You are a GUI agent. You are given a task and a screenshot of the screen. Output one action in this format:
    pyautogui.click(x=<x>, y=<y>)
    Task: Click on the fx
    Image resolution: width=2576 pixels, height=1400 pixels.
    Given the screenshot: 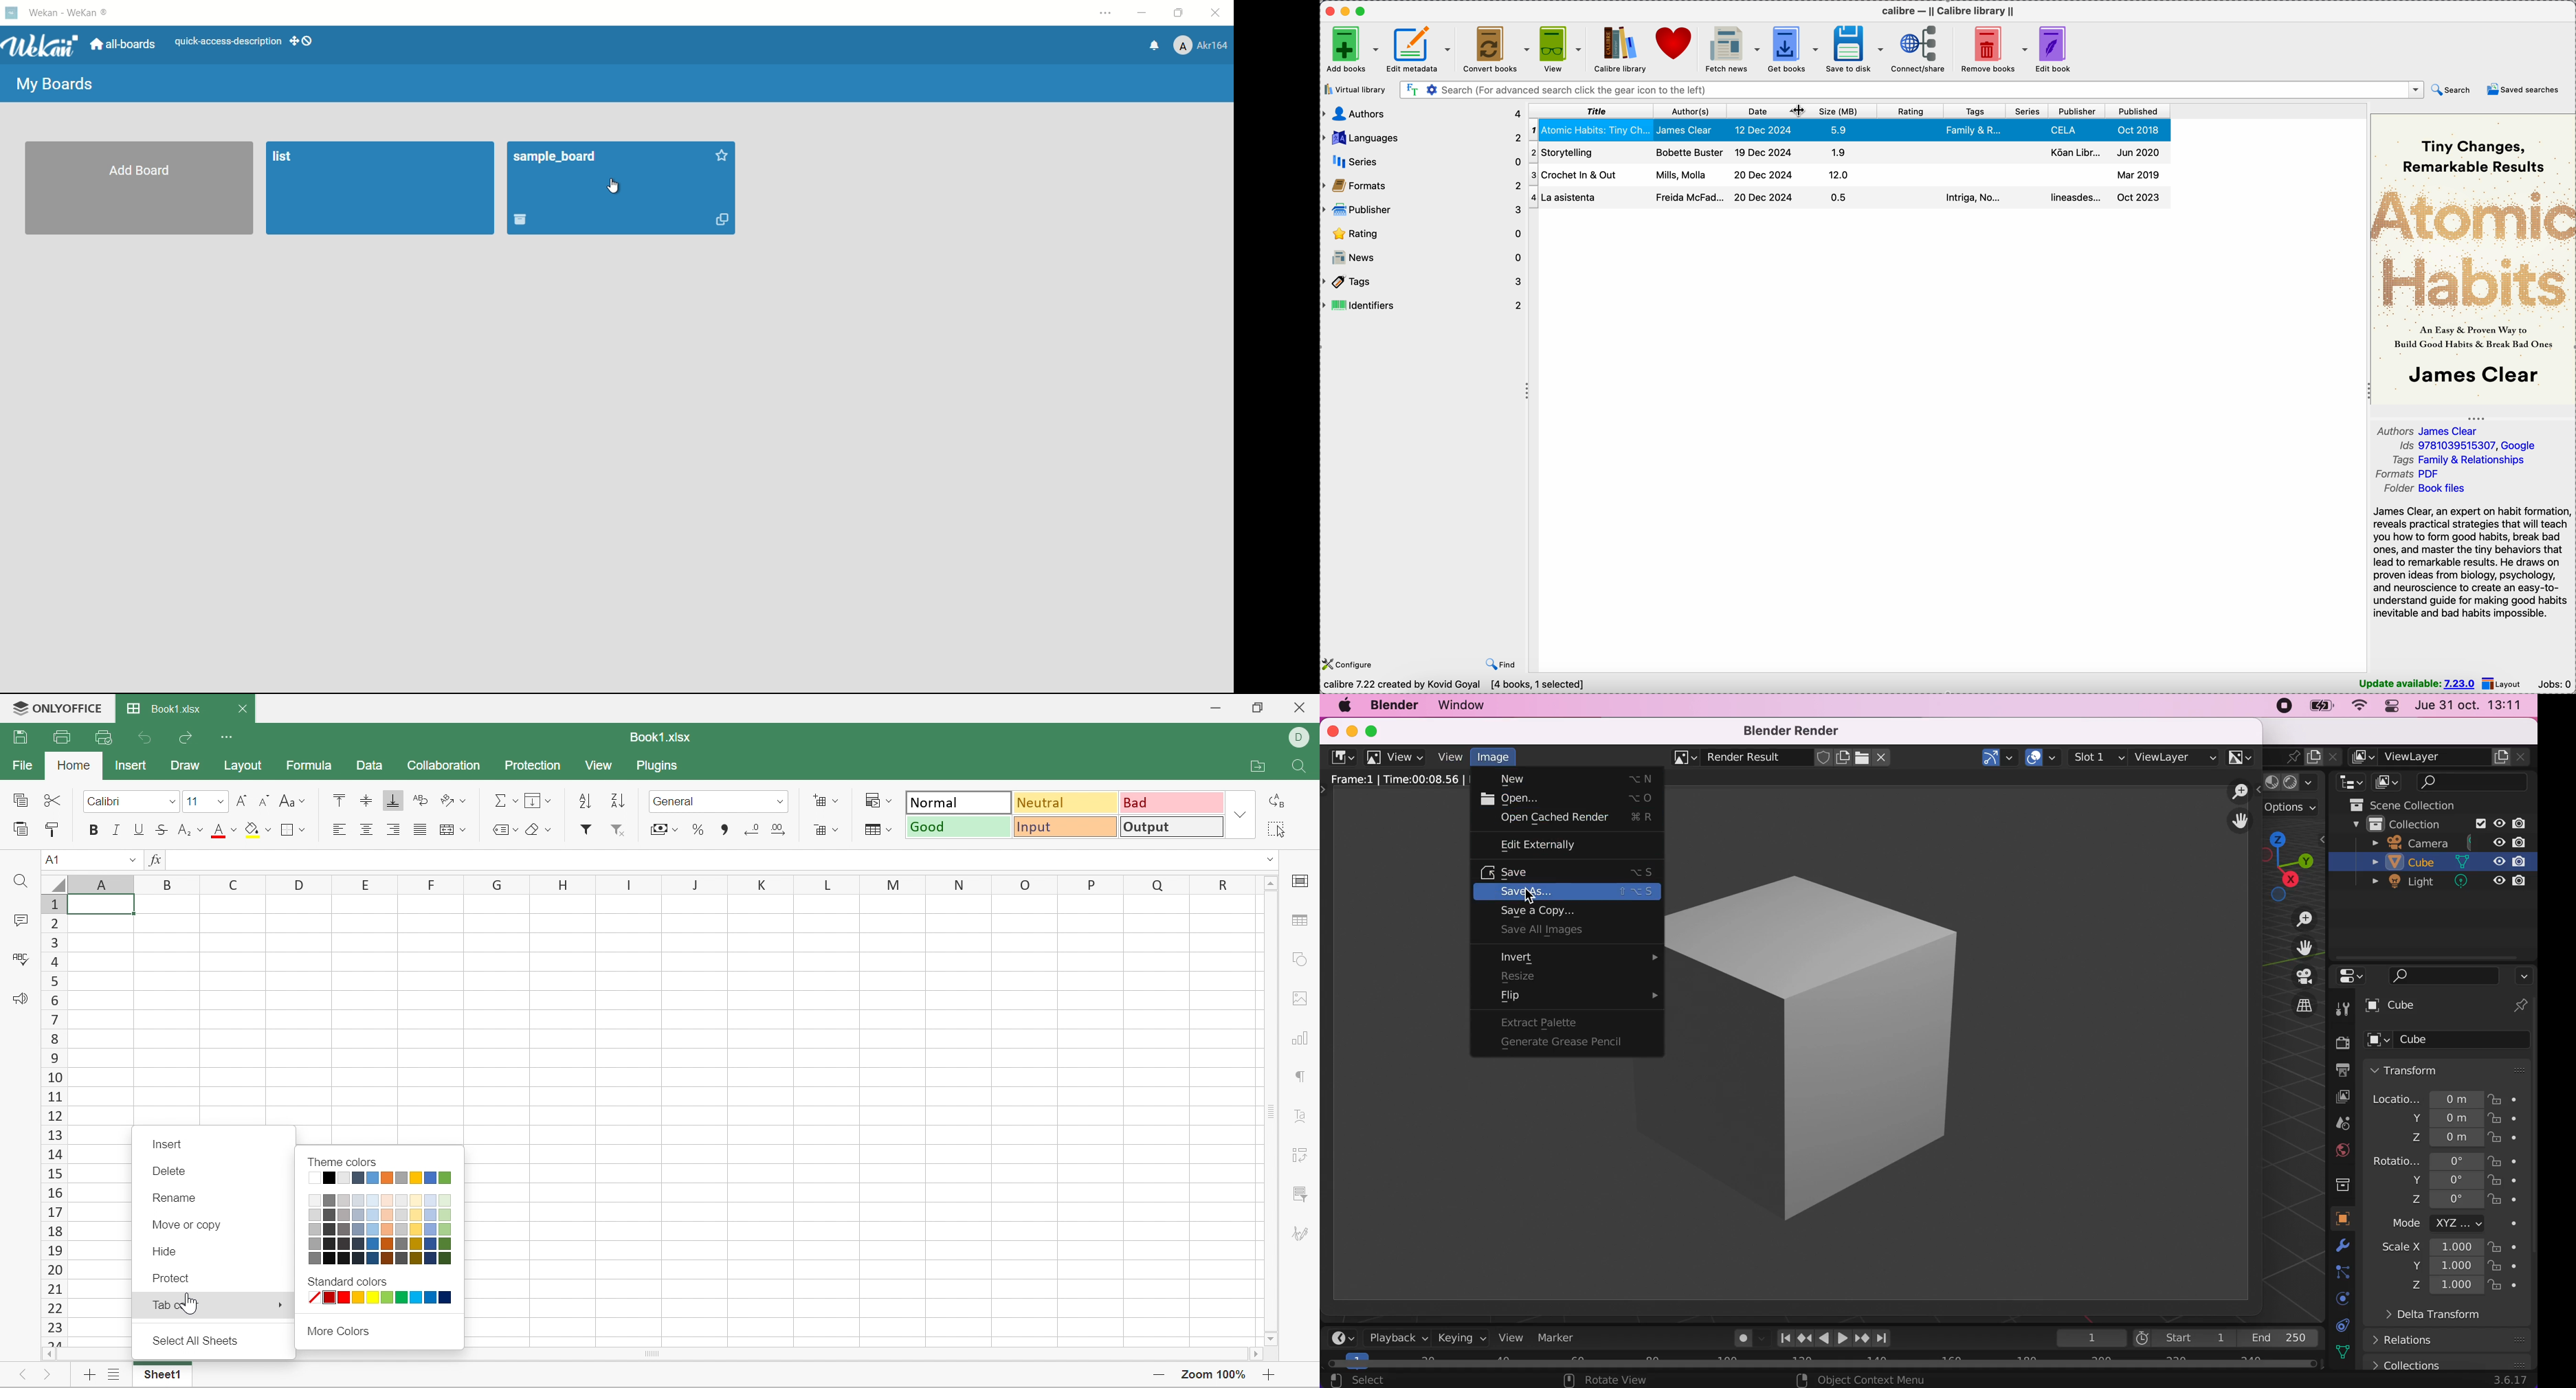 What is the action you would take?
    pyautogui.click(x=152, y=860)
    